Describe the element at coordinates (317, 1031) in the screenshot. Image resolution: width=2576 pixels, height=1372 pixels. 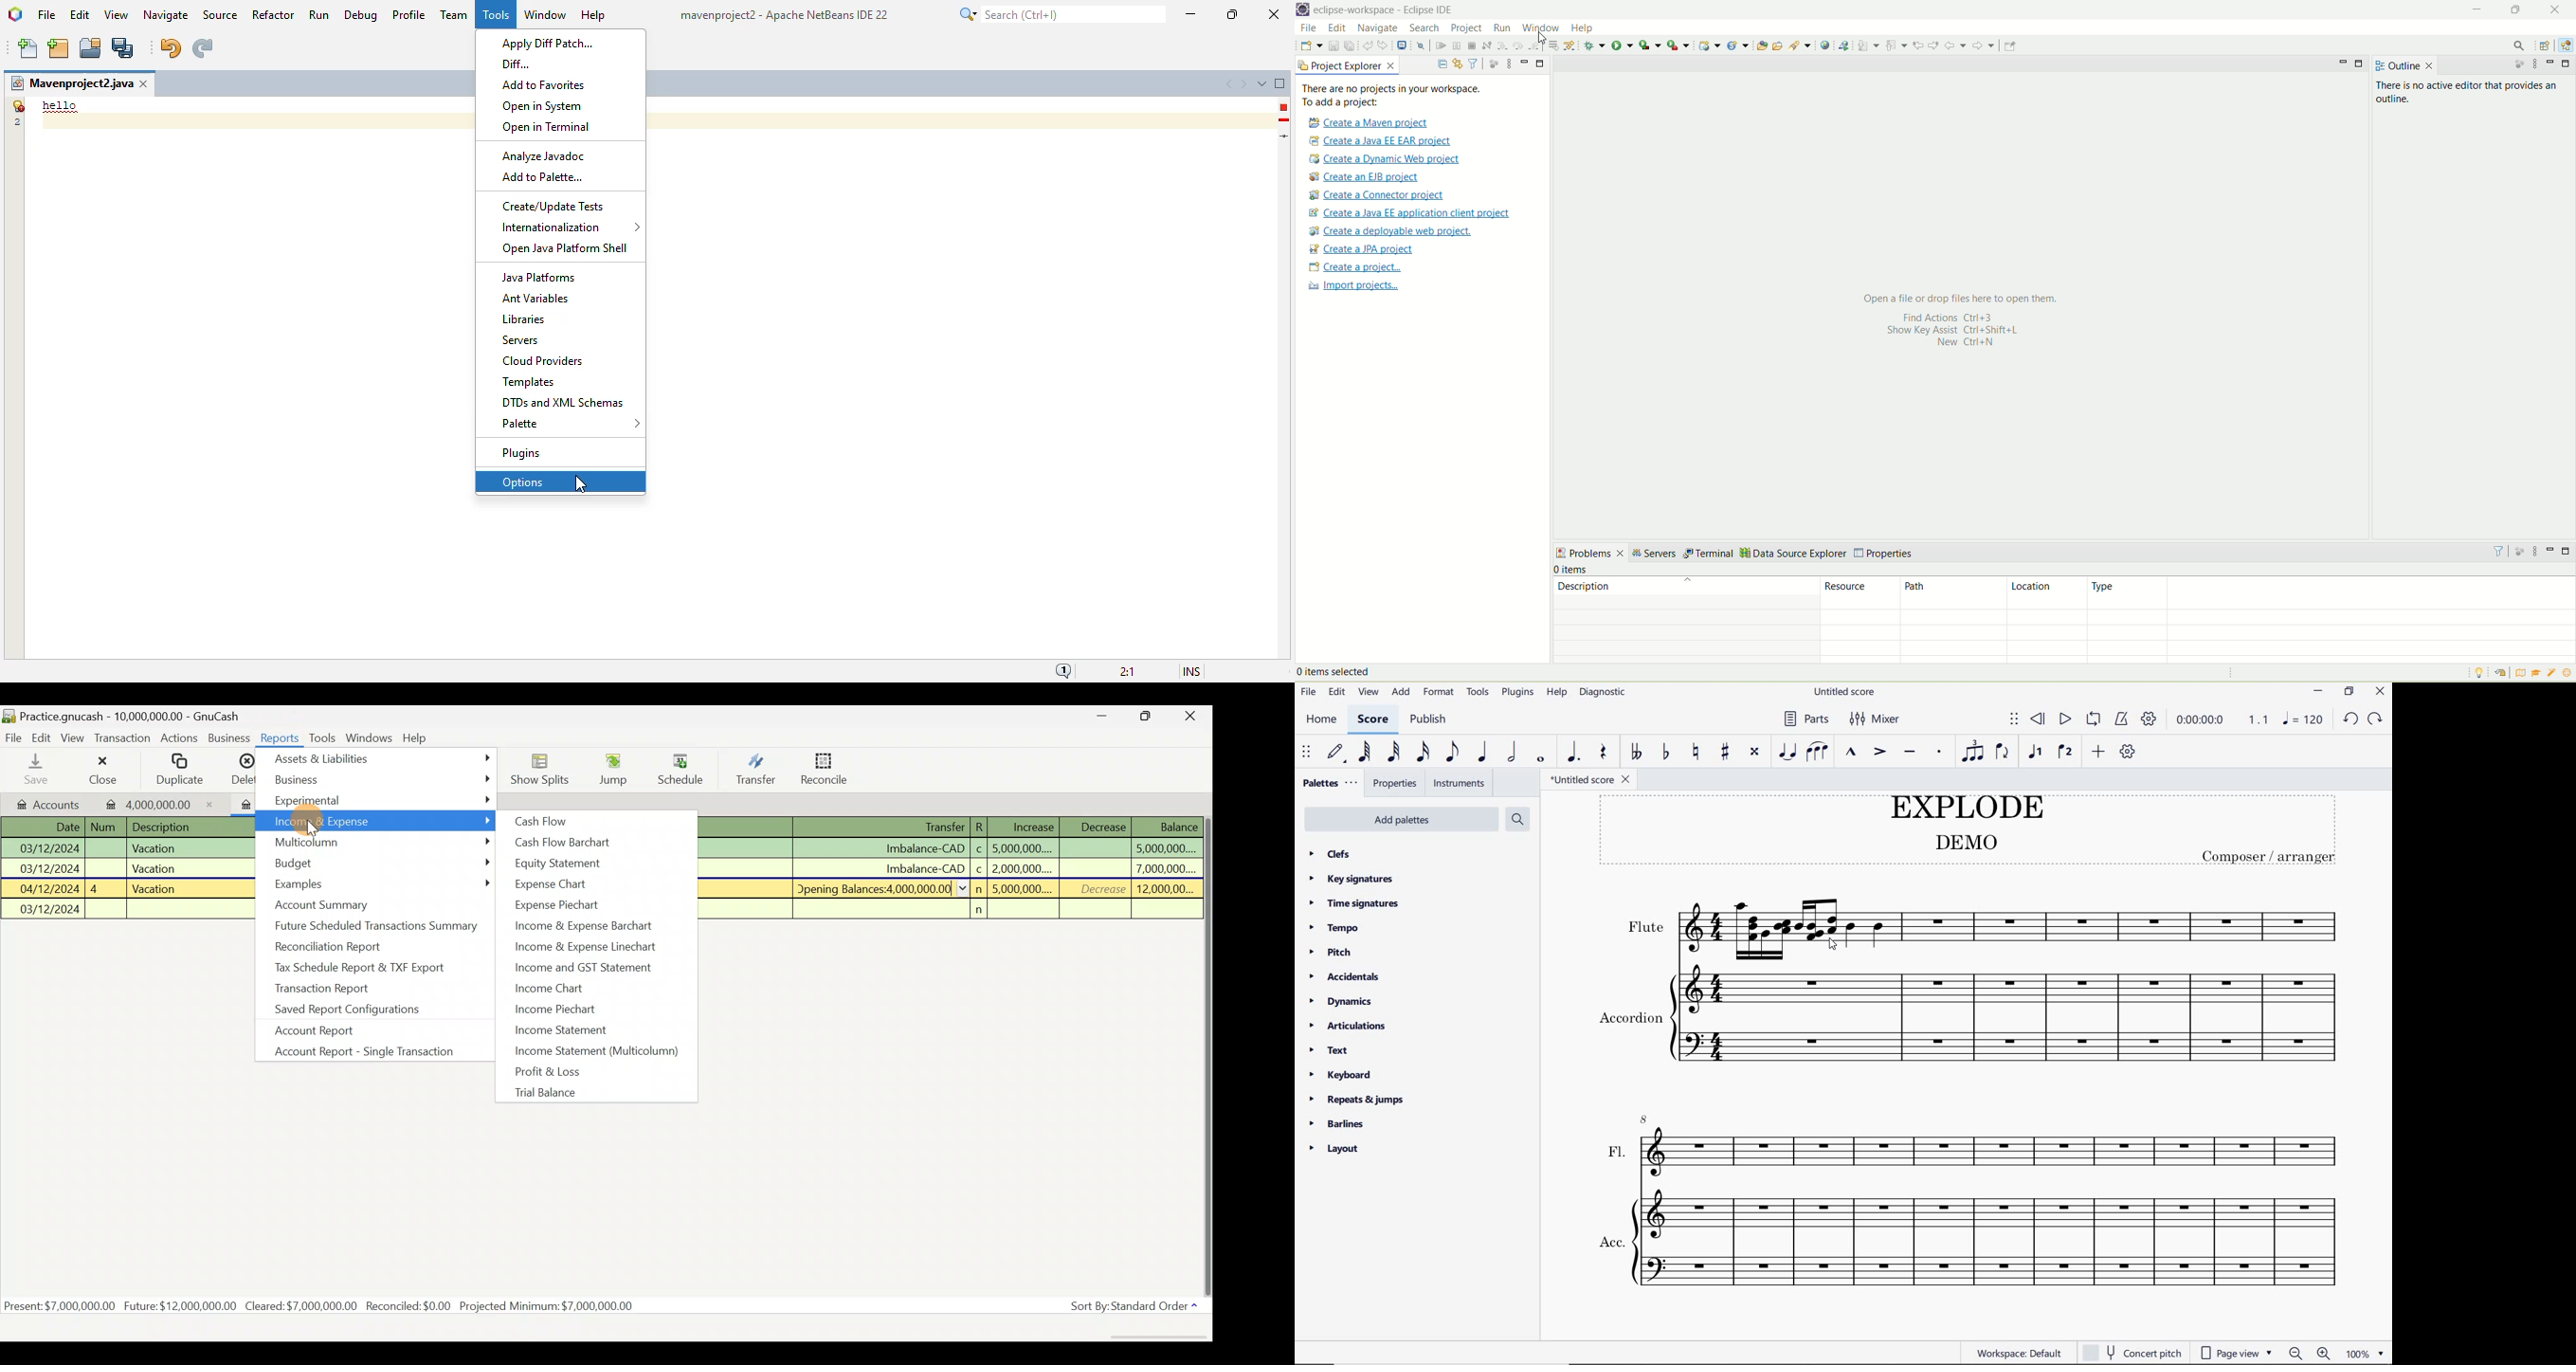
I see `Account report` at that location.